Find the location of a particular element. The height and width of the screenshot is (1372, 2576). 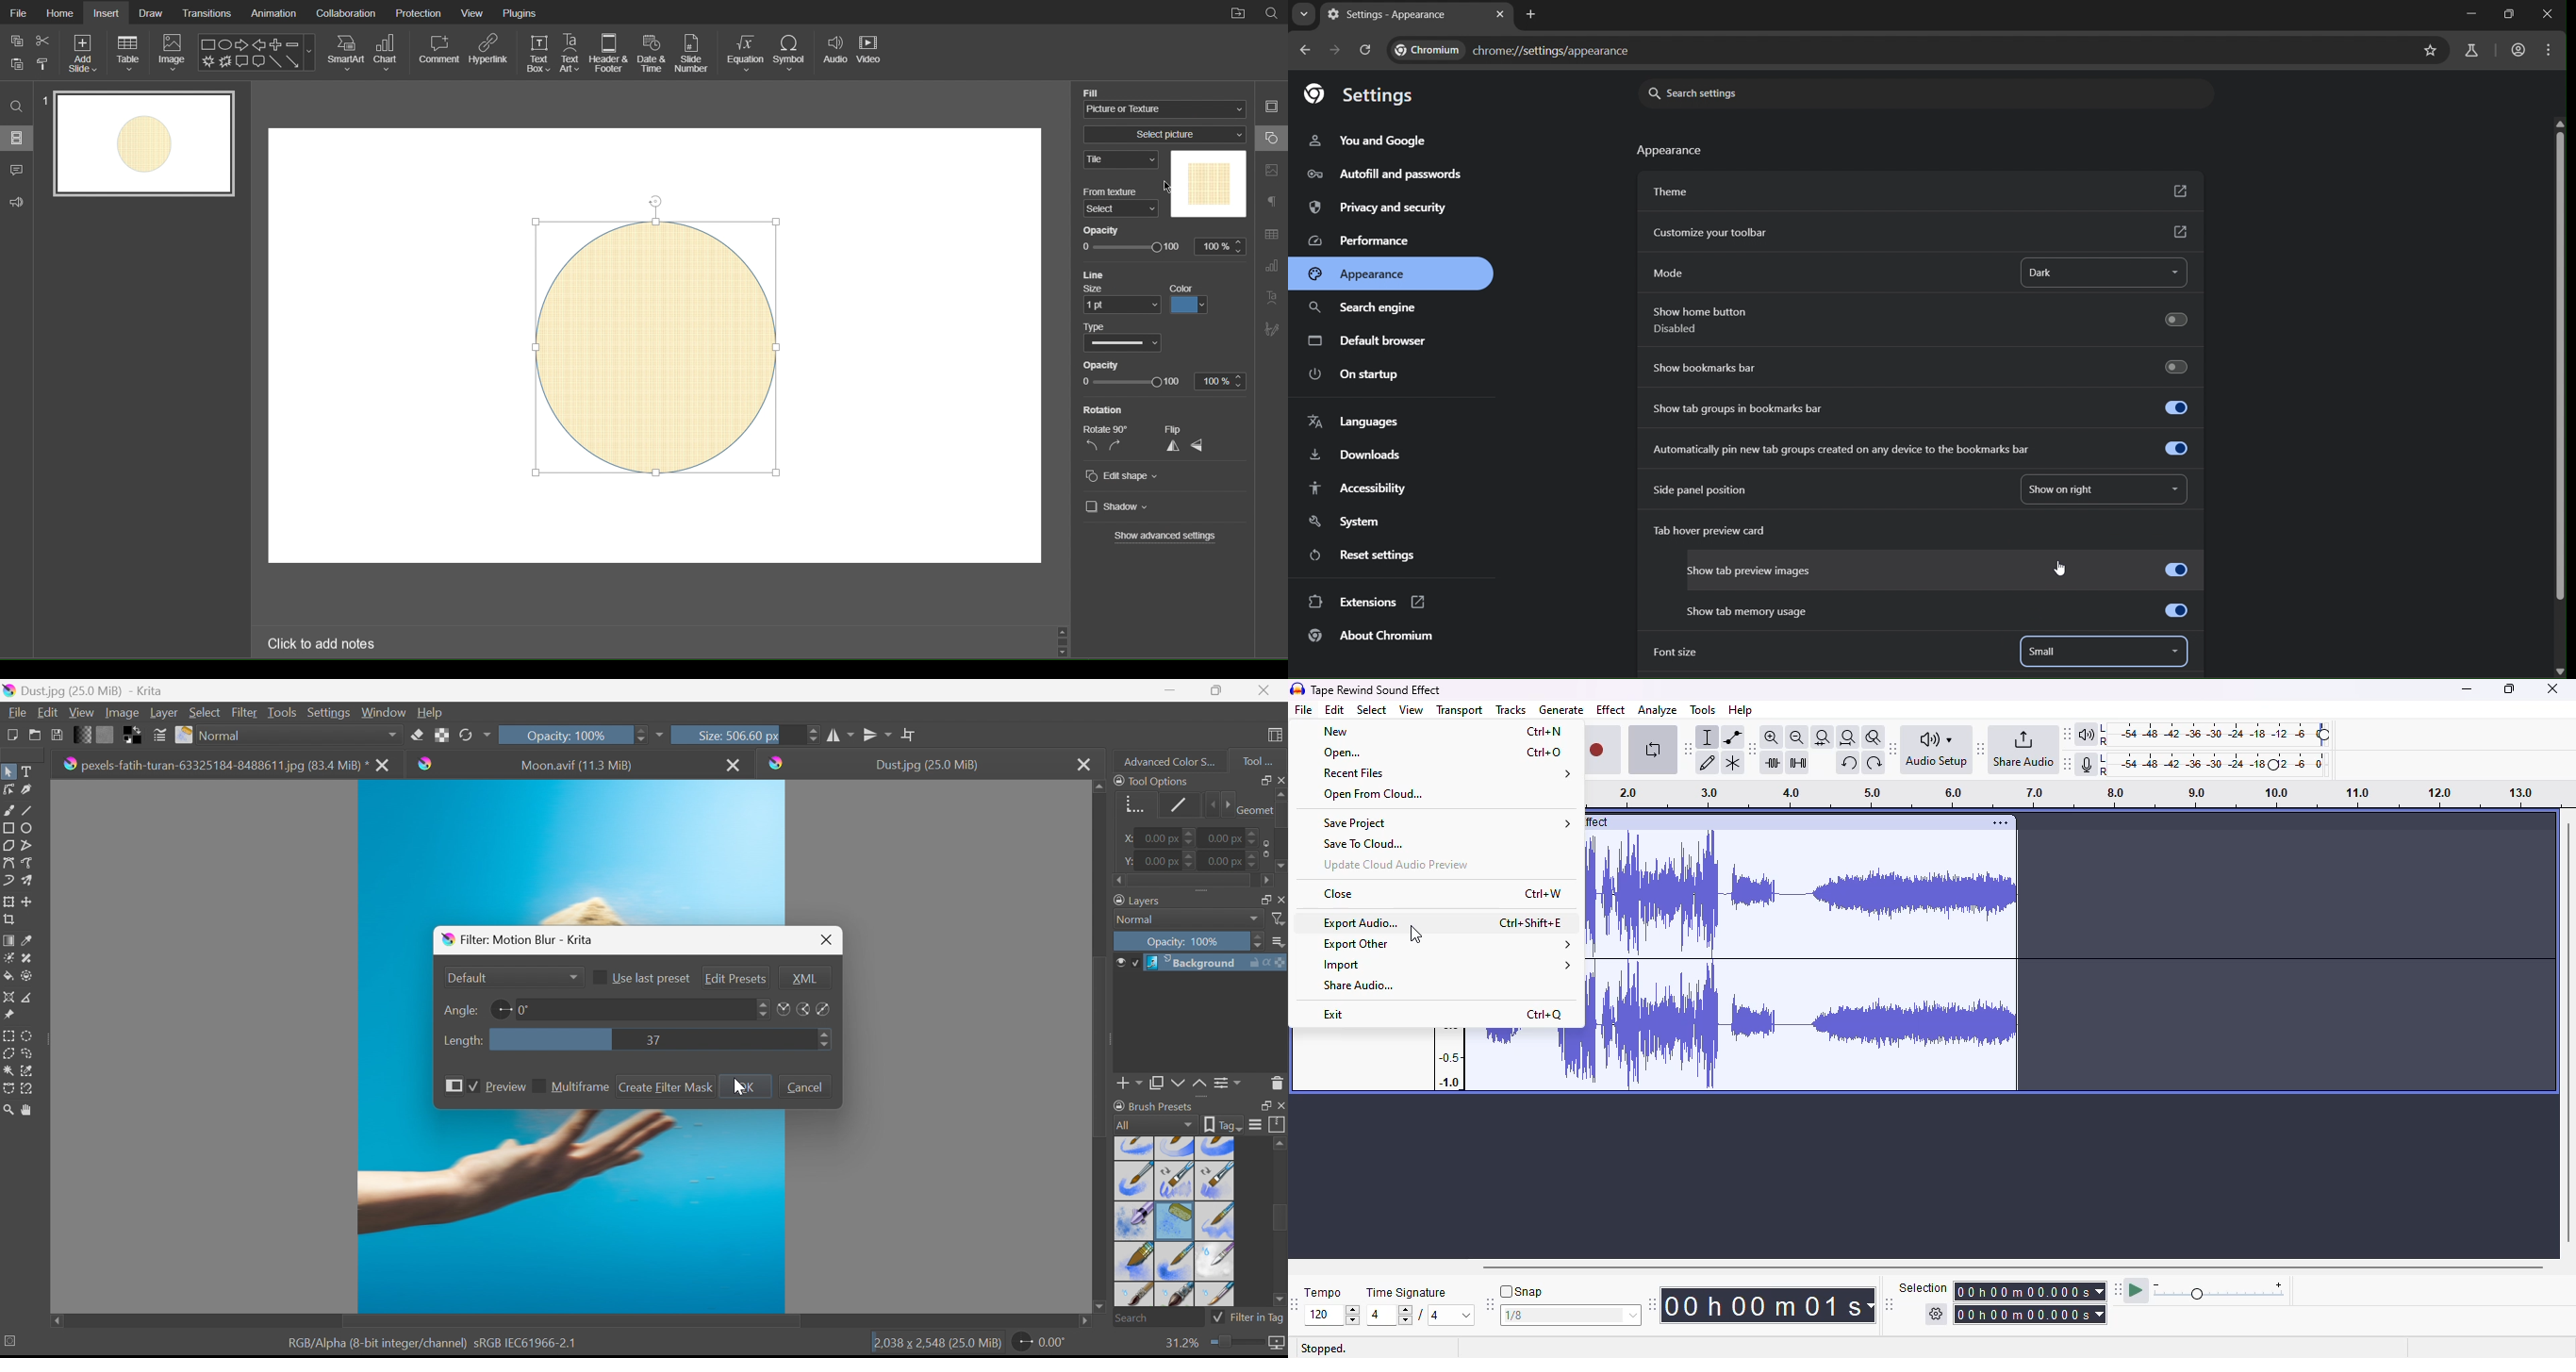

Image Settings is located at coordinates (1269, 170).